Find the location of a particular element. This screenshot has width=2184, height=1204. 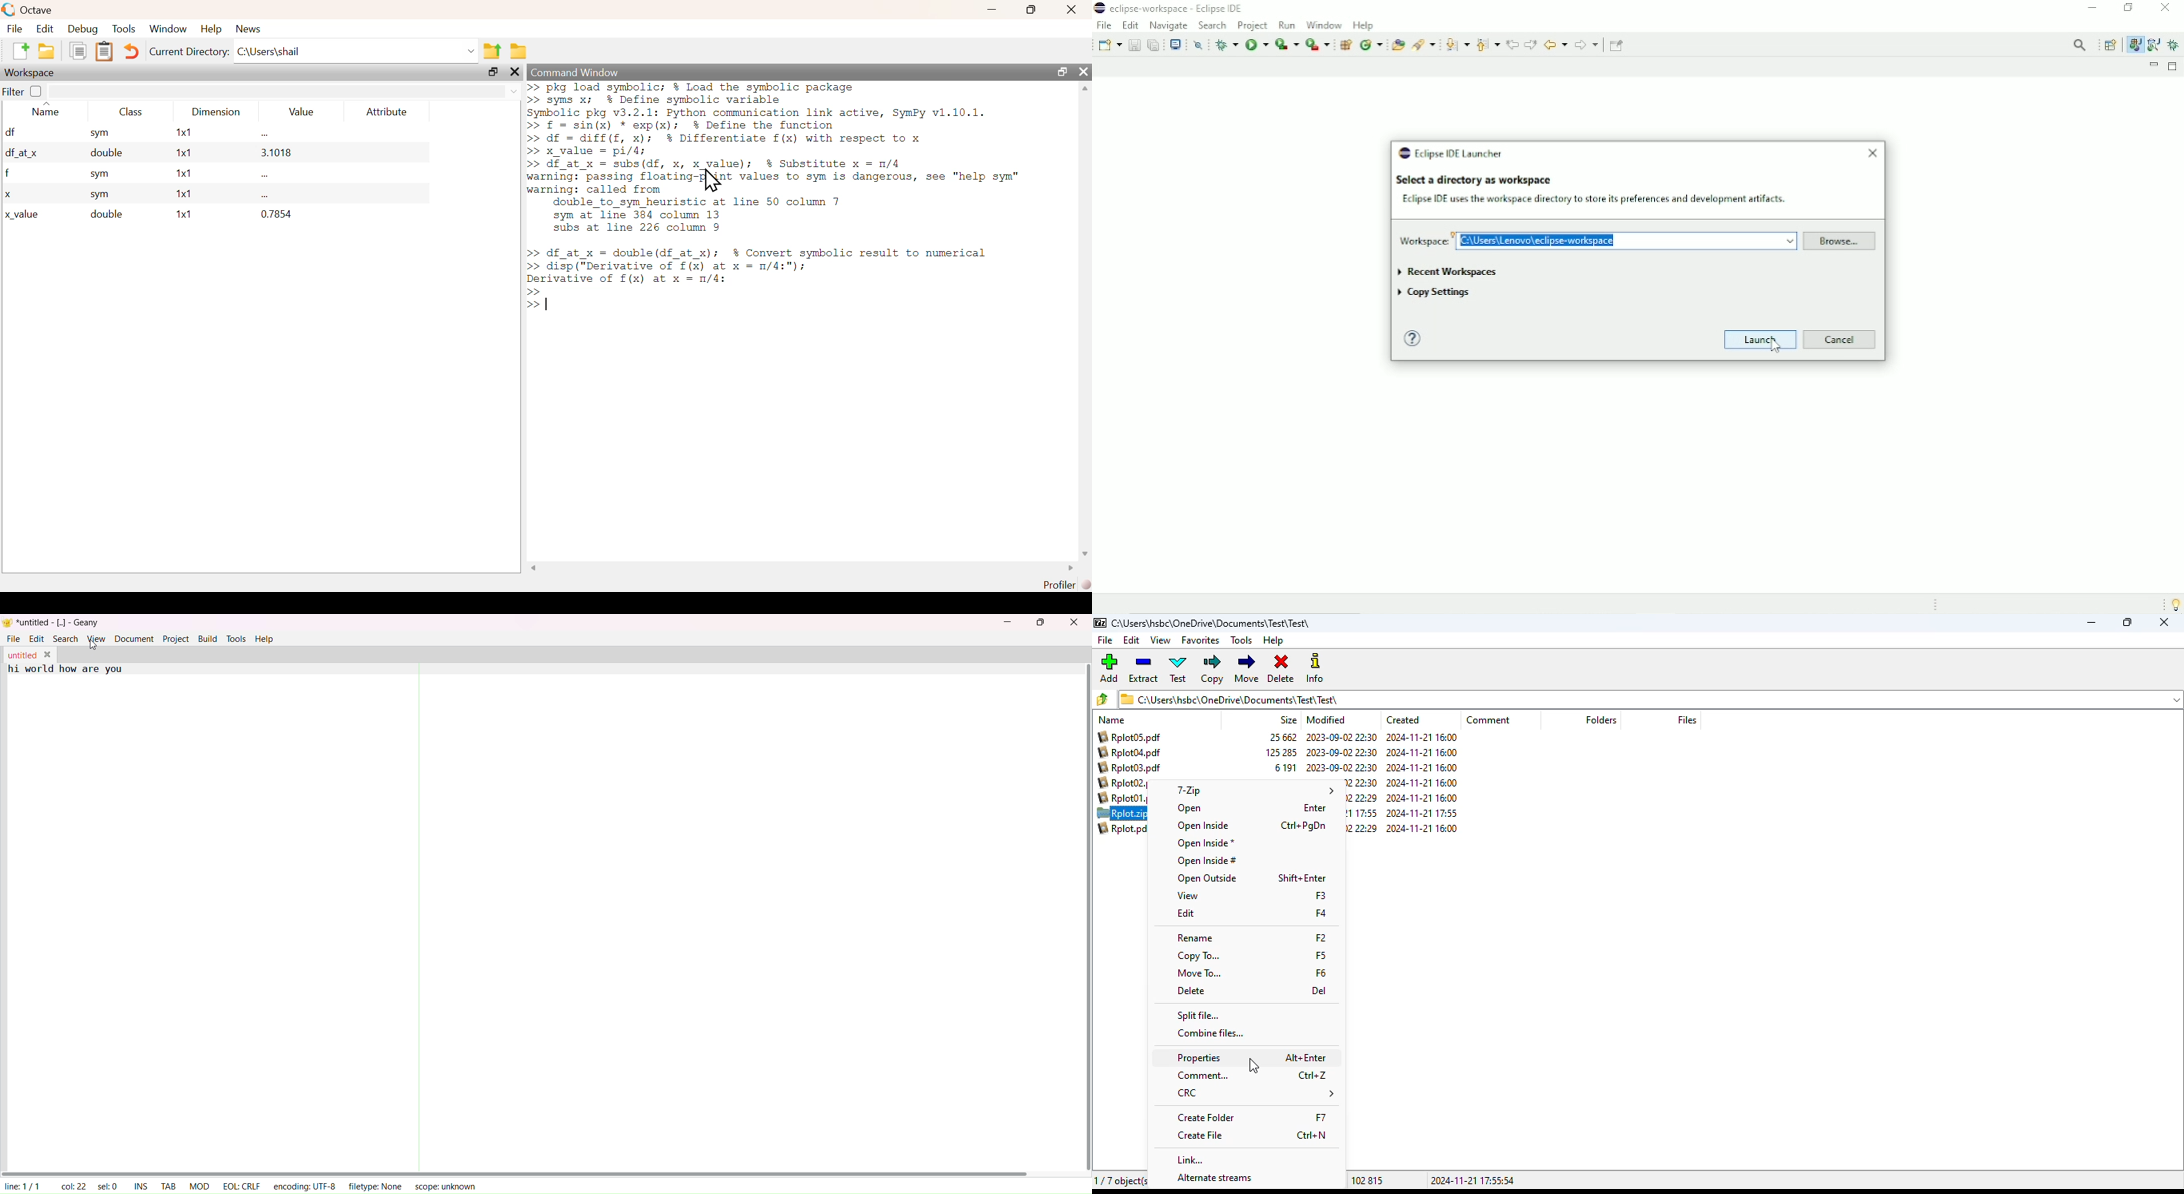

Rplot05.pdf 25662 2023-09-02 22:30 2024-11-21 16:00 is located at coordinates (1277, 738).